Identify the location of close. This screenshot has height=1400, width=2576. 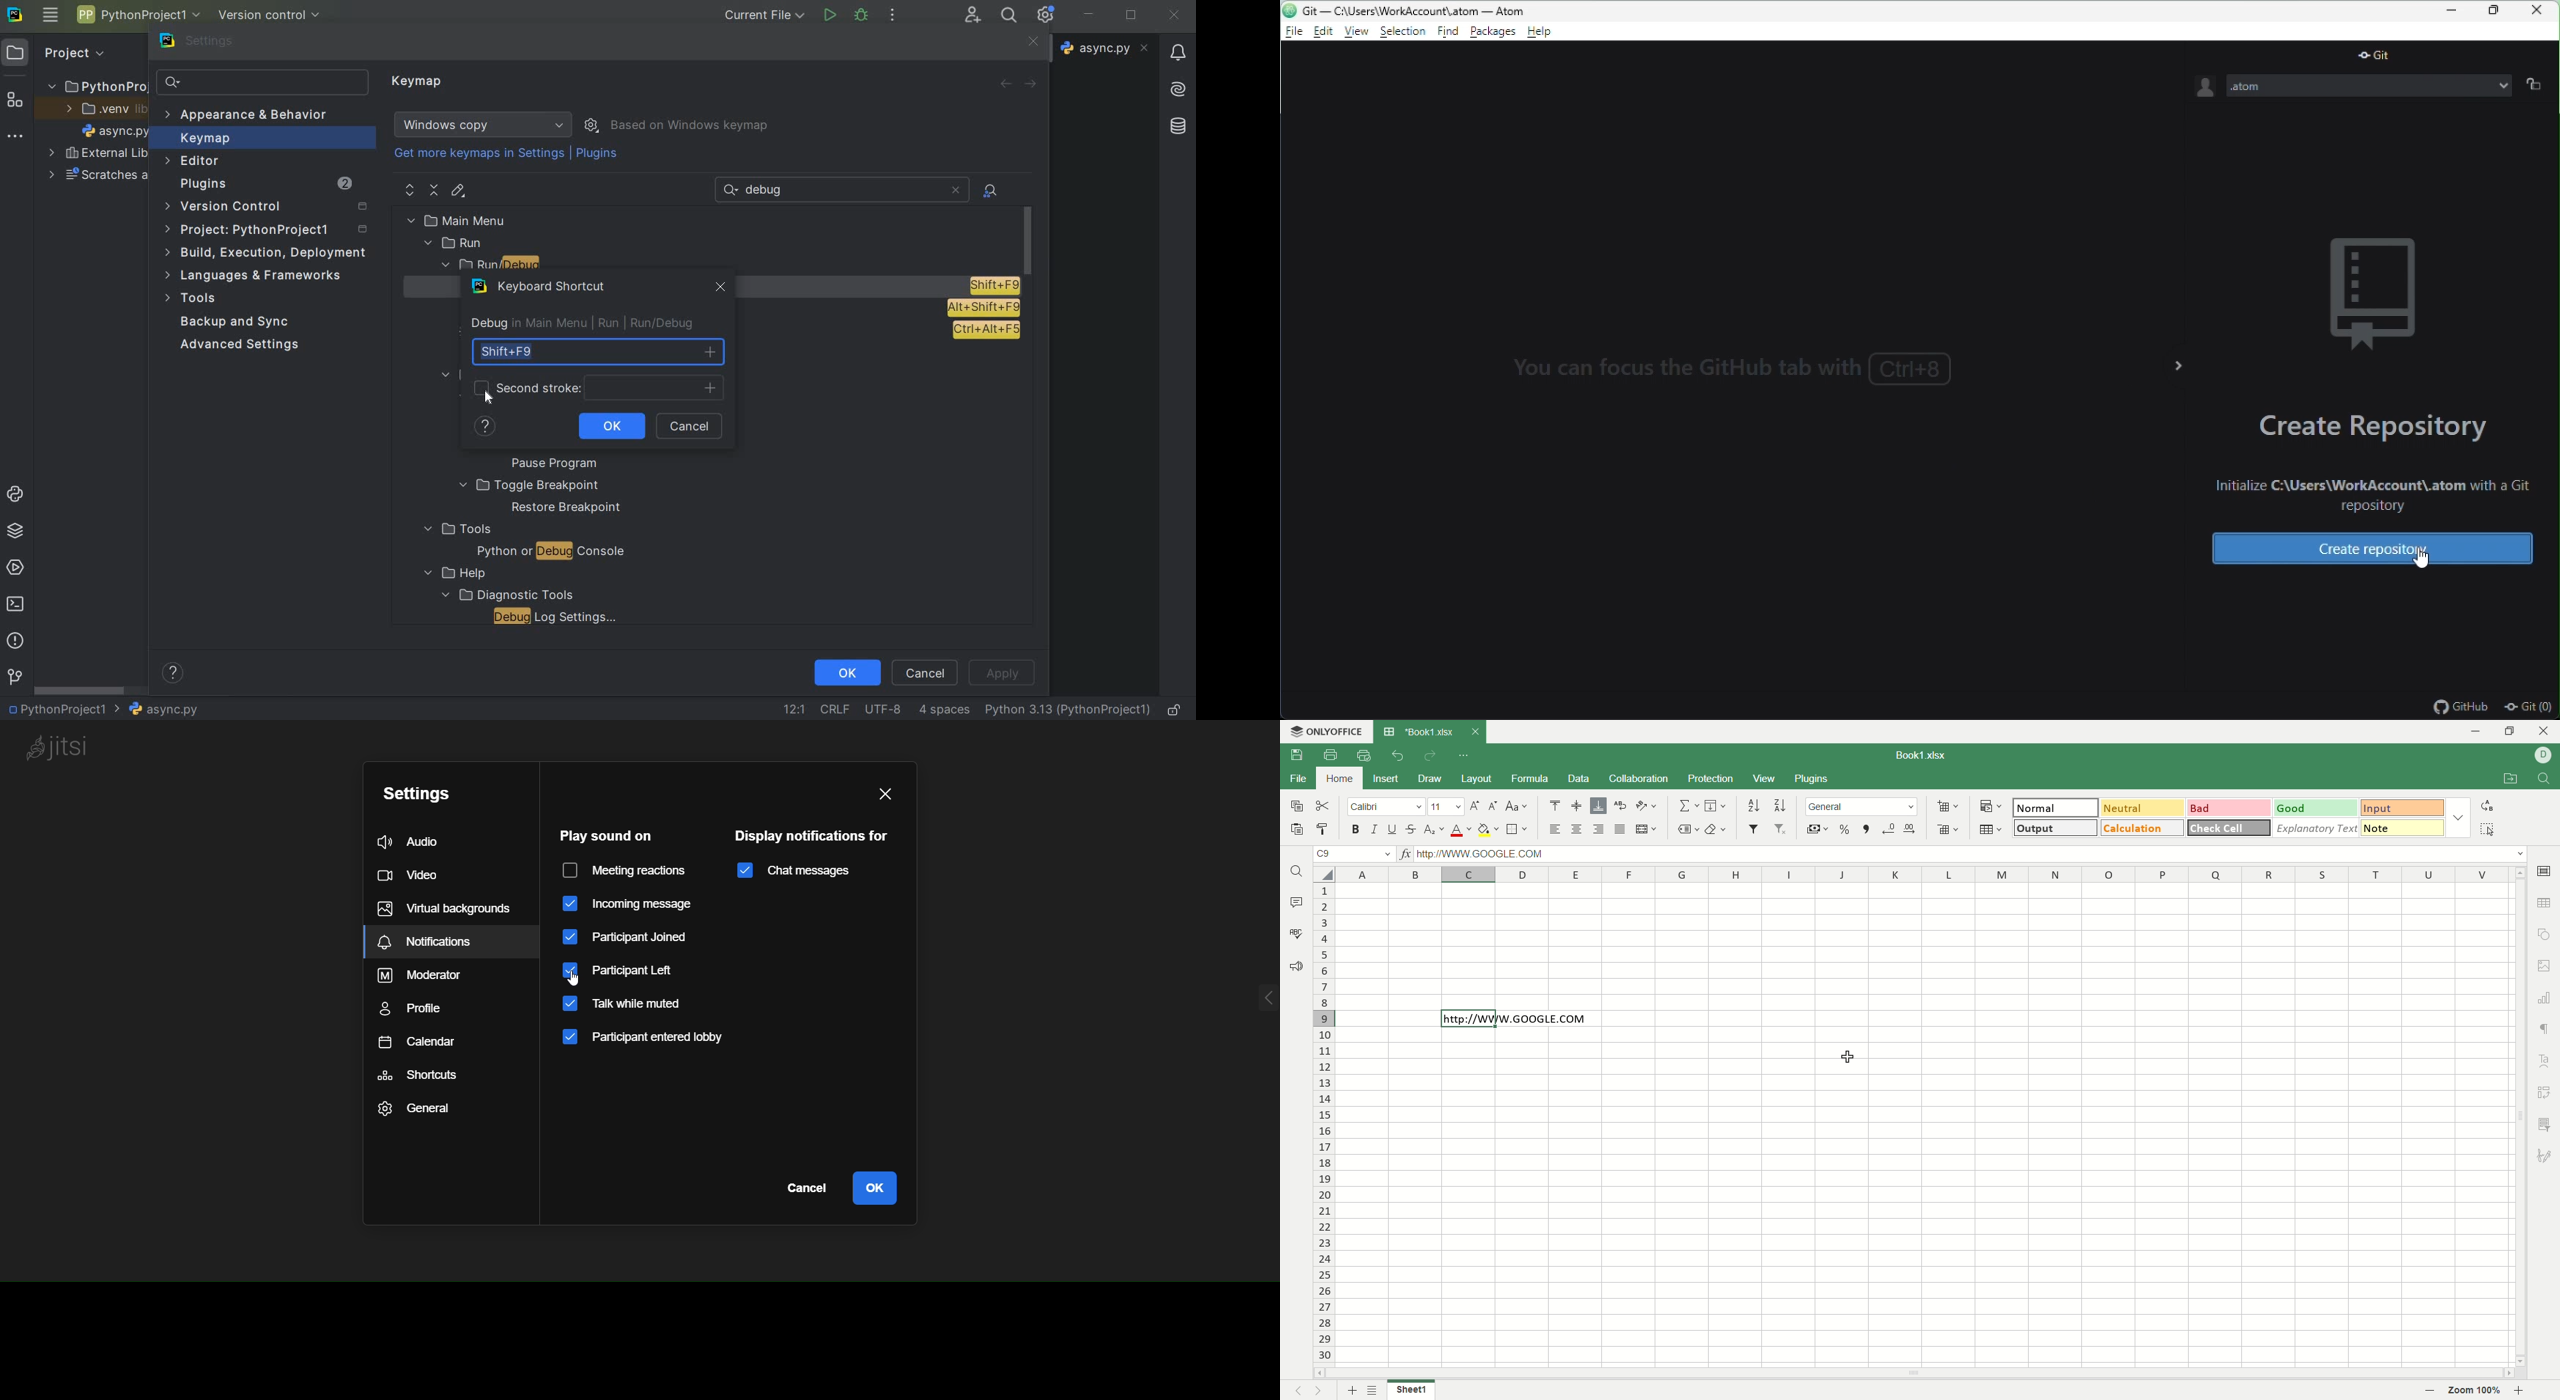
(2540, 11).